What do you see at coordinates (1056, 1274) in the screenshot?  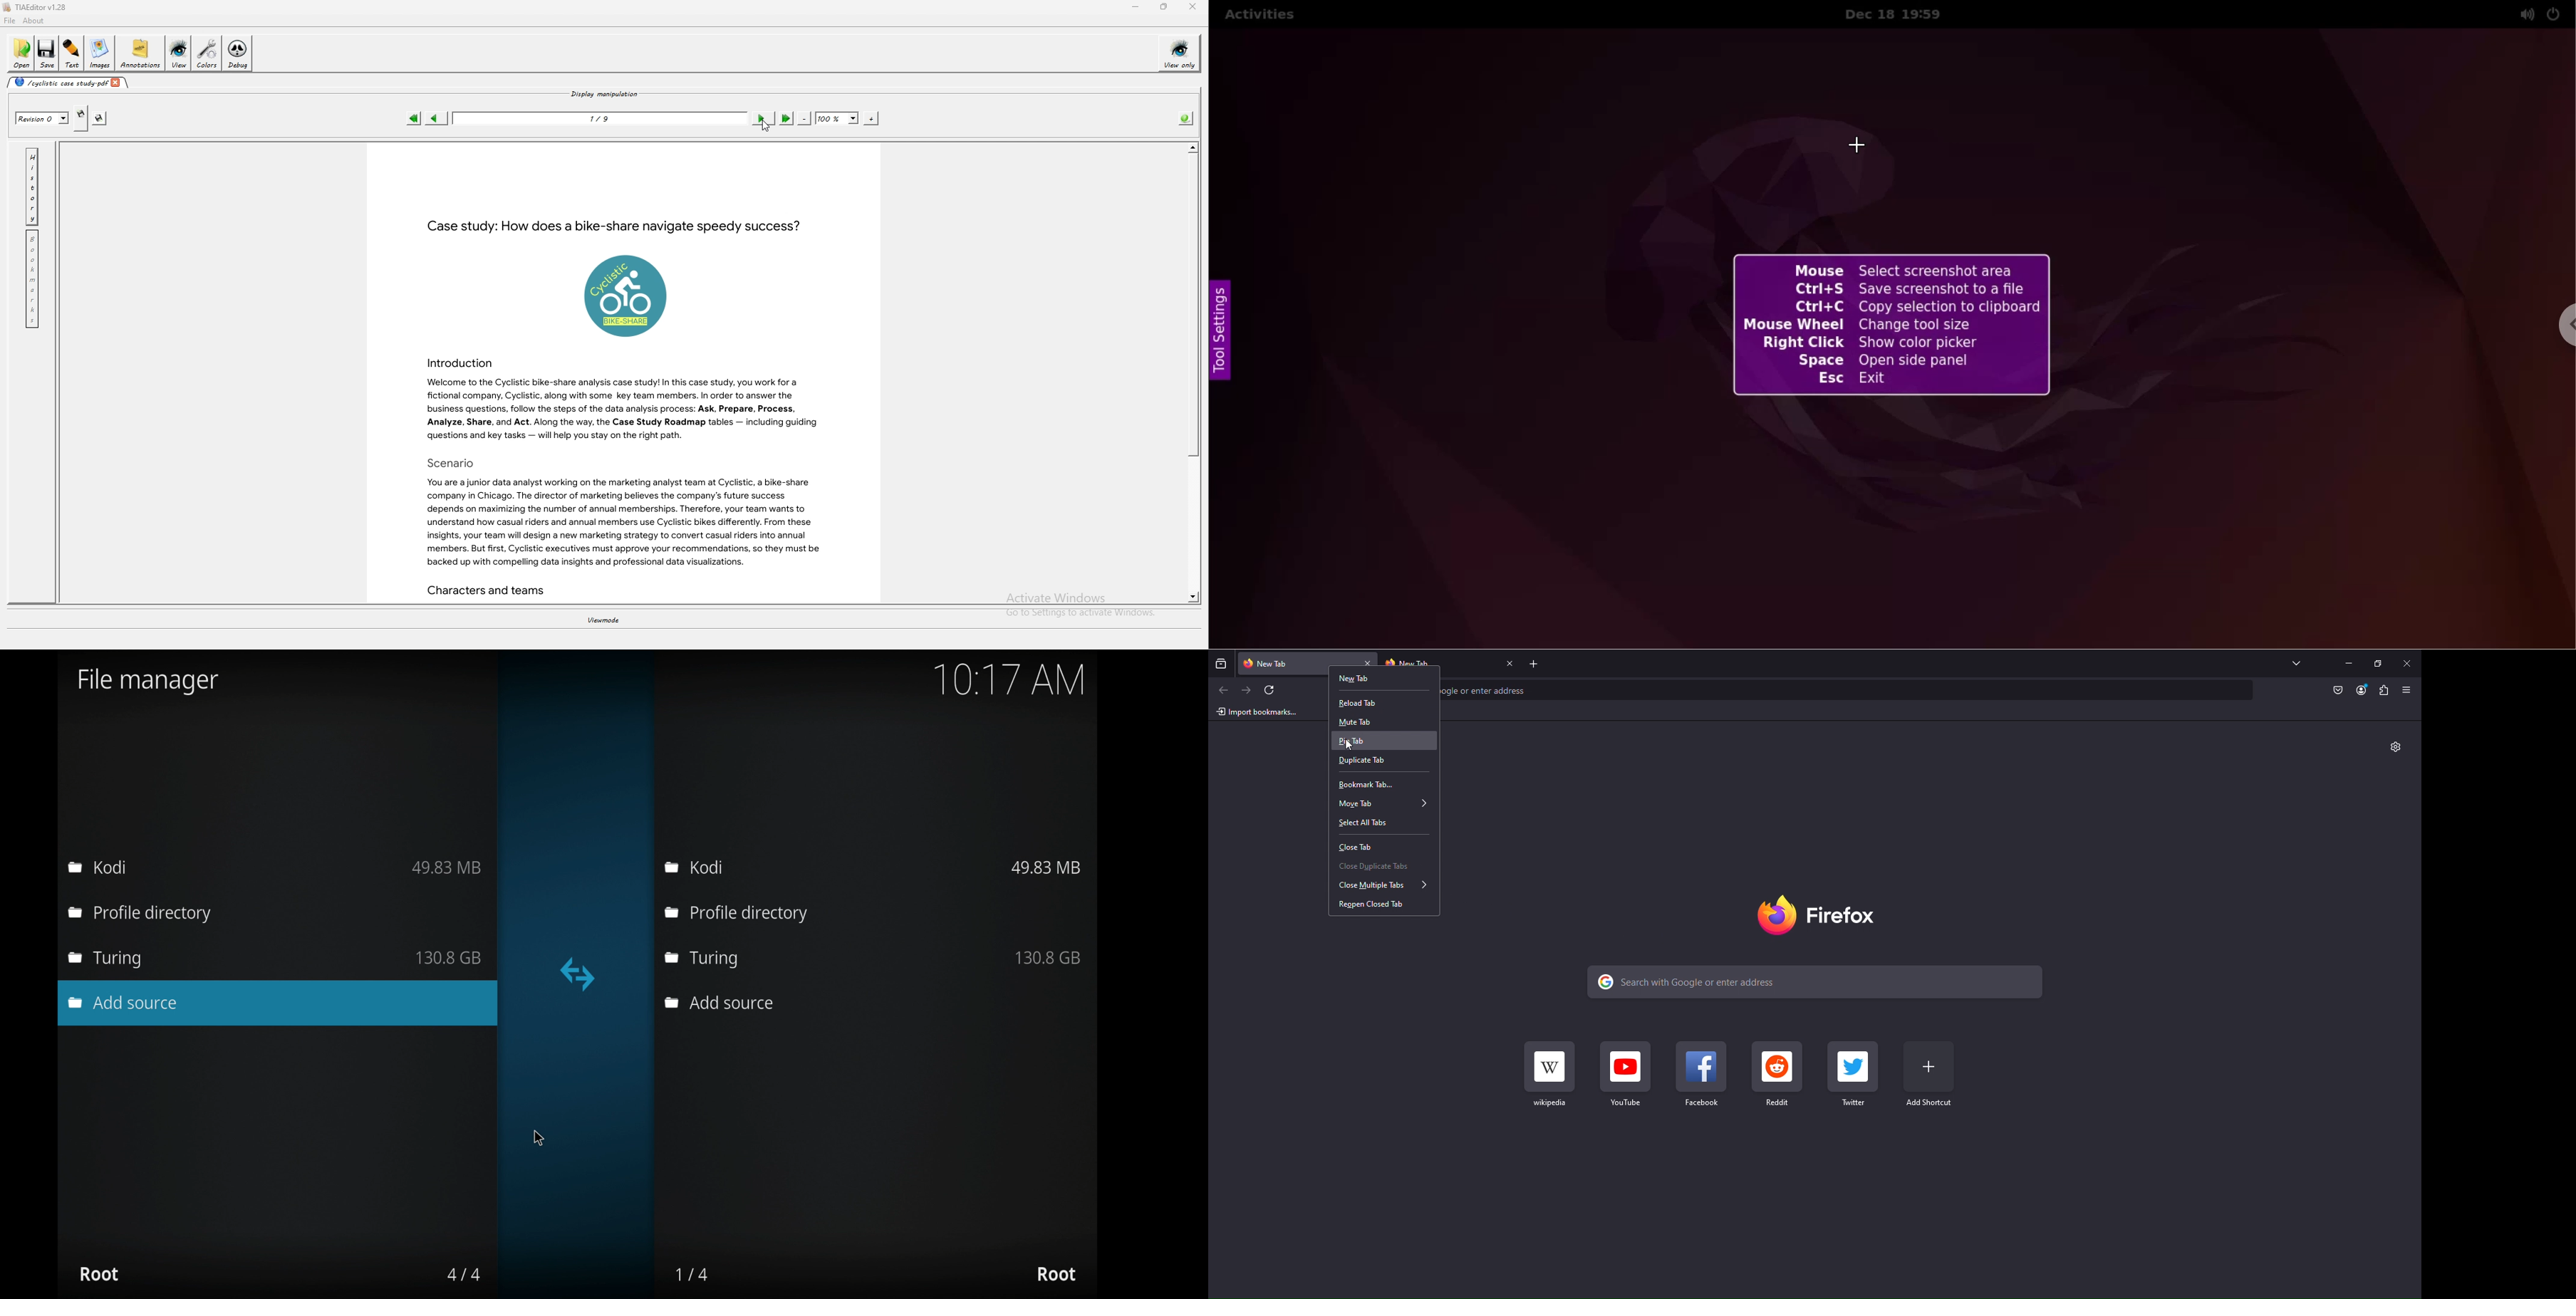 I see `root` at bounding box center [1056, 1274].